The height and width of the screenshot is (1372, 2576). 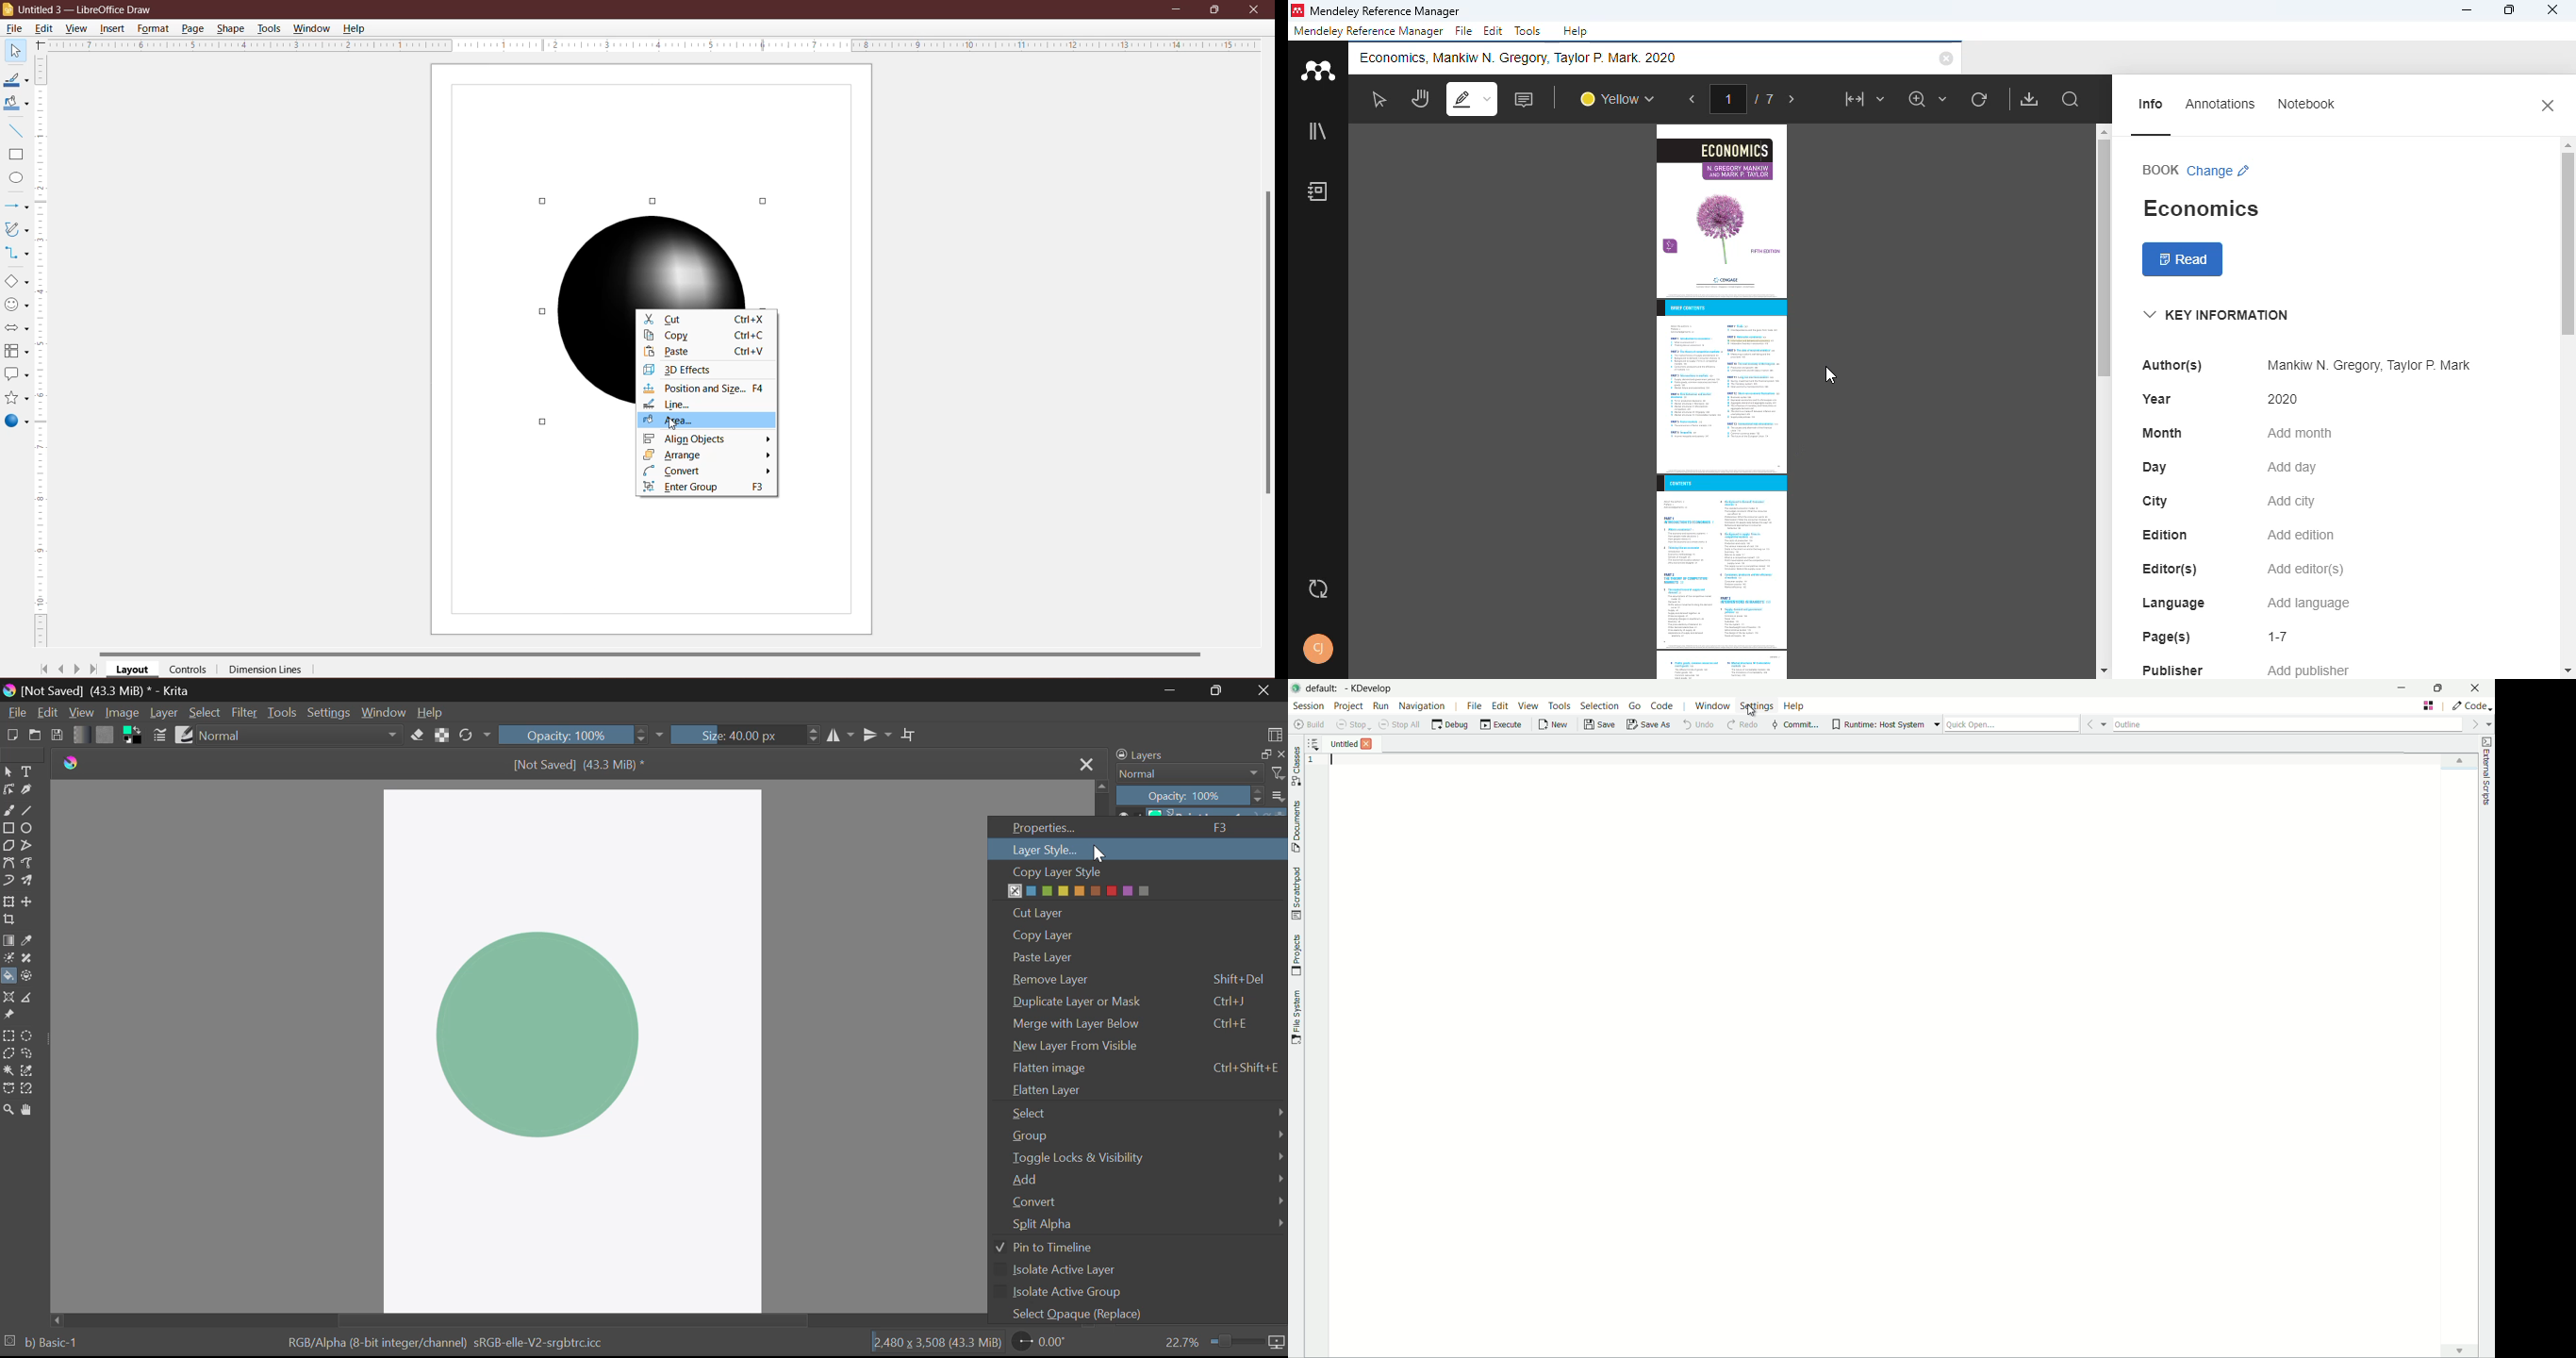 What do you see at coordinates (27, 828) in the screenshot?
I see `Ellipses Selected ` at bounding box center [27, 828].